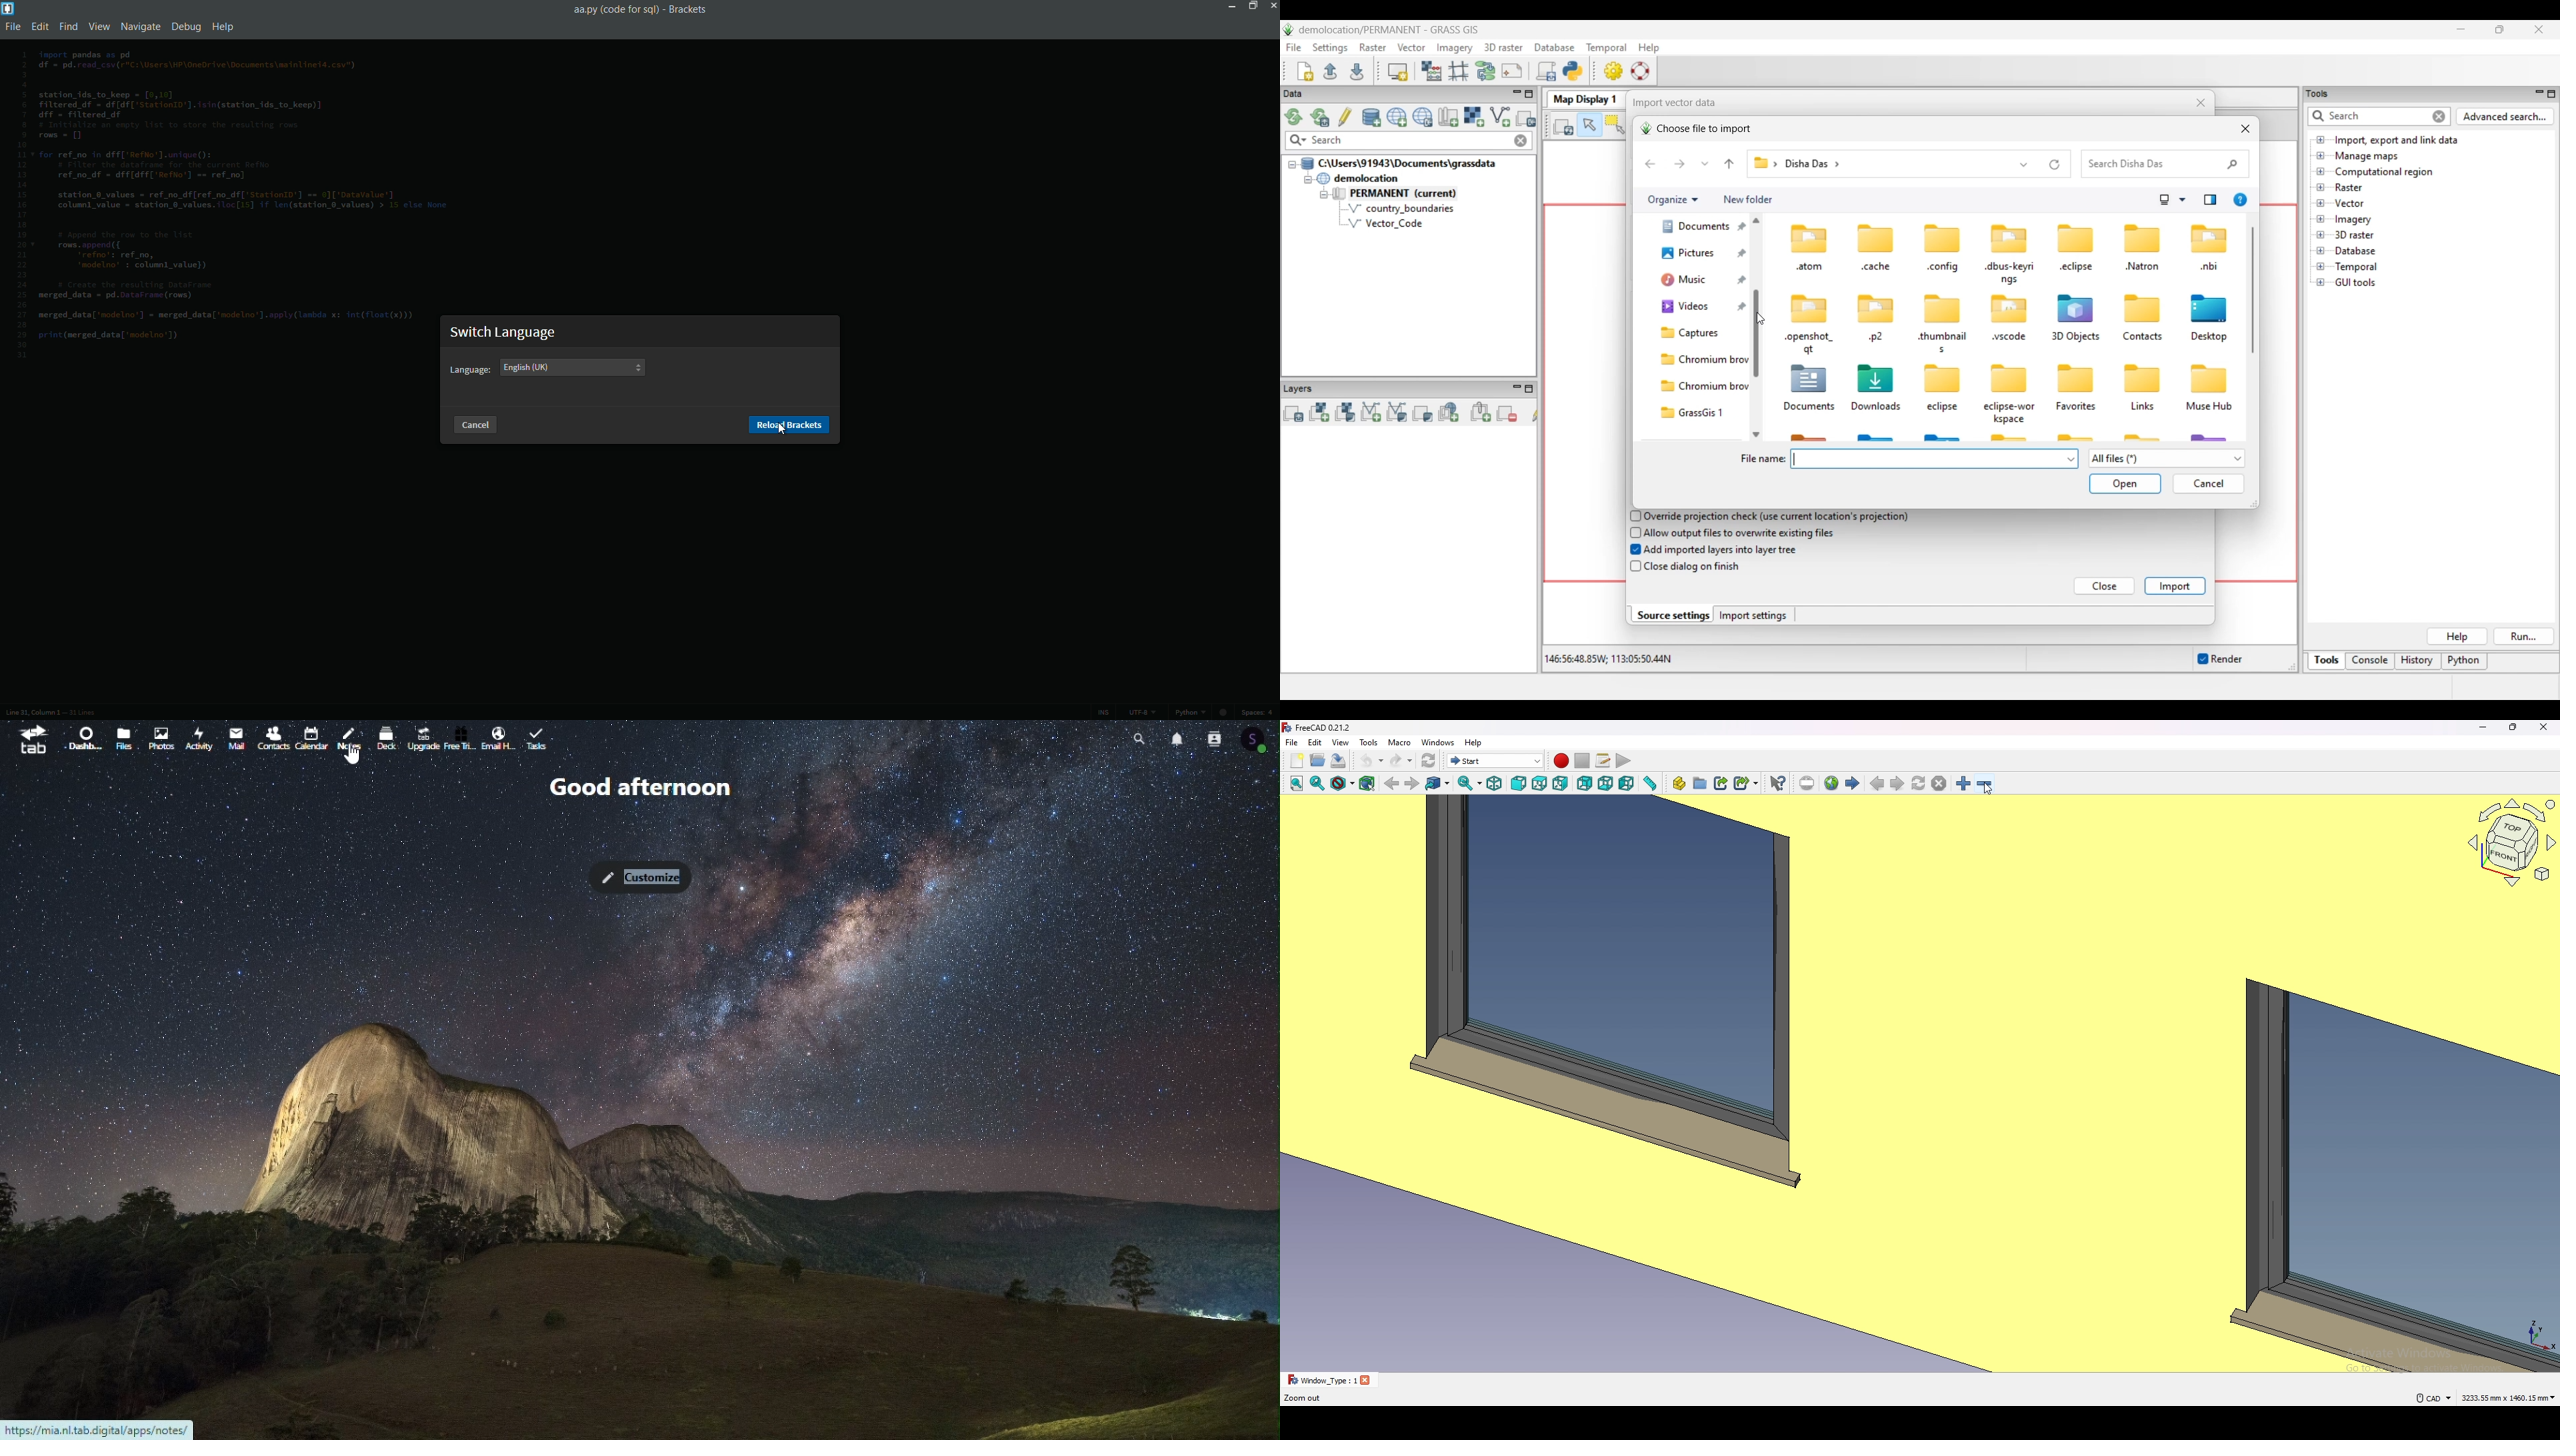 This screenshot has width=2576, height=1456. I want to click on Free trial, so click(465, 738).